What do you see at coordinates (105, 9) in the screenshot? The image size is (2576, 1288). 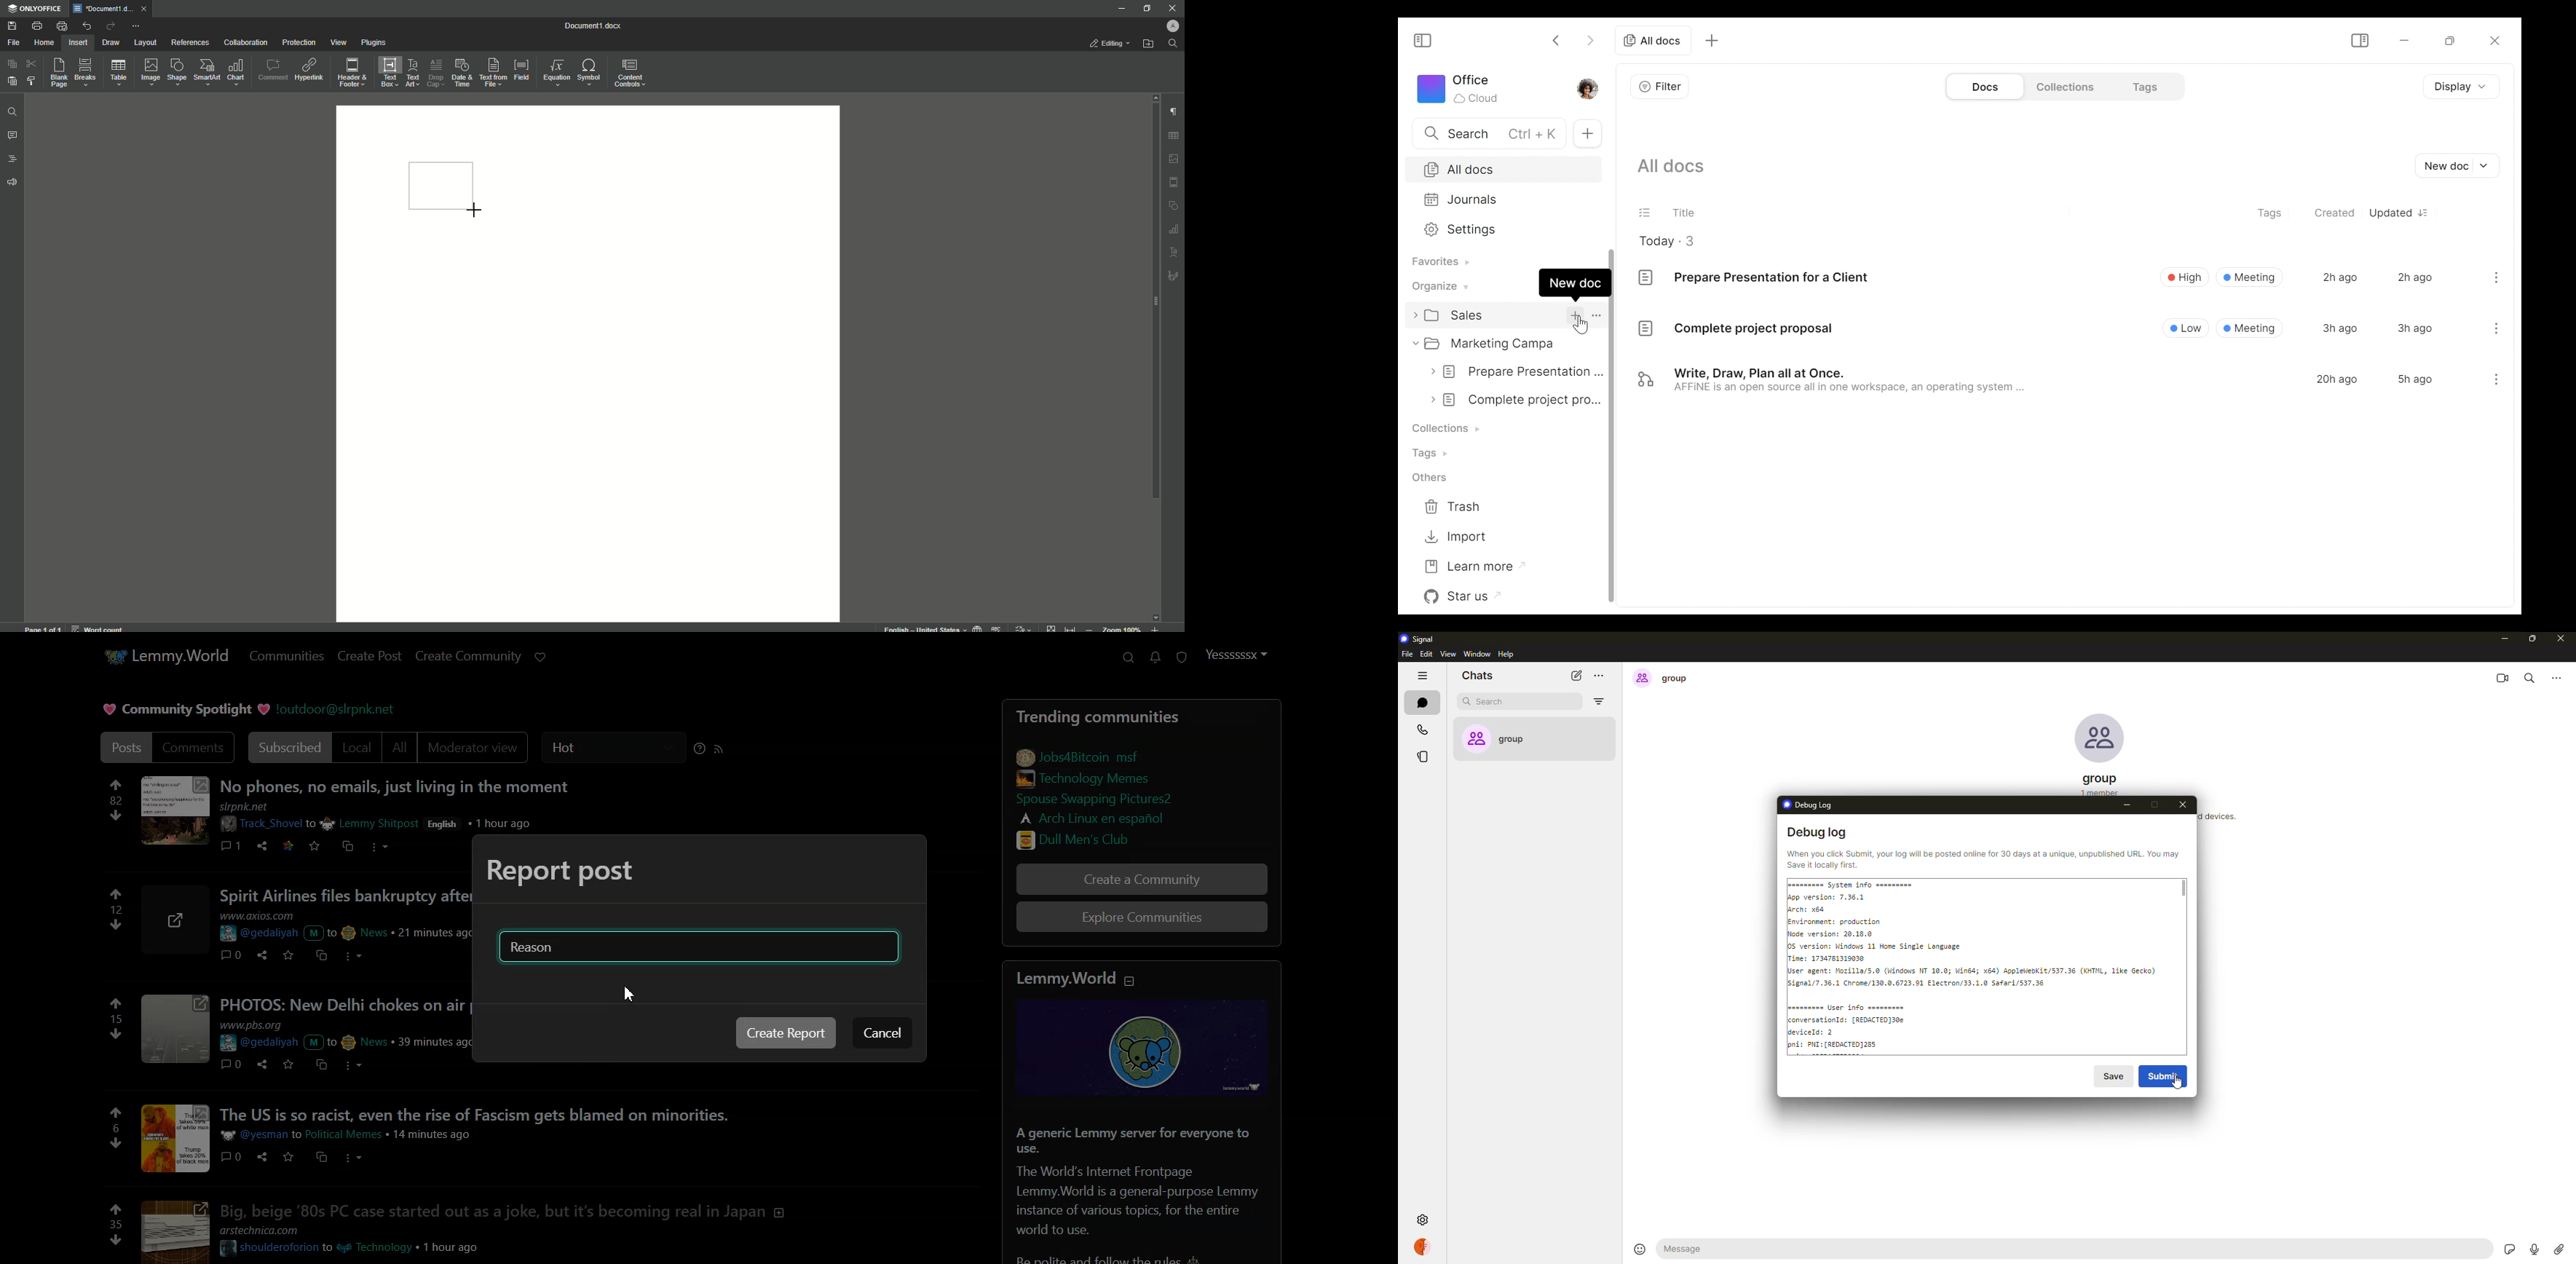 I see `Tab 1` at bounding box center [105, 9].